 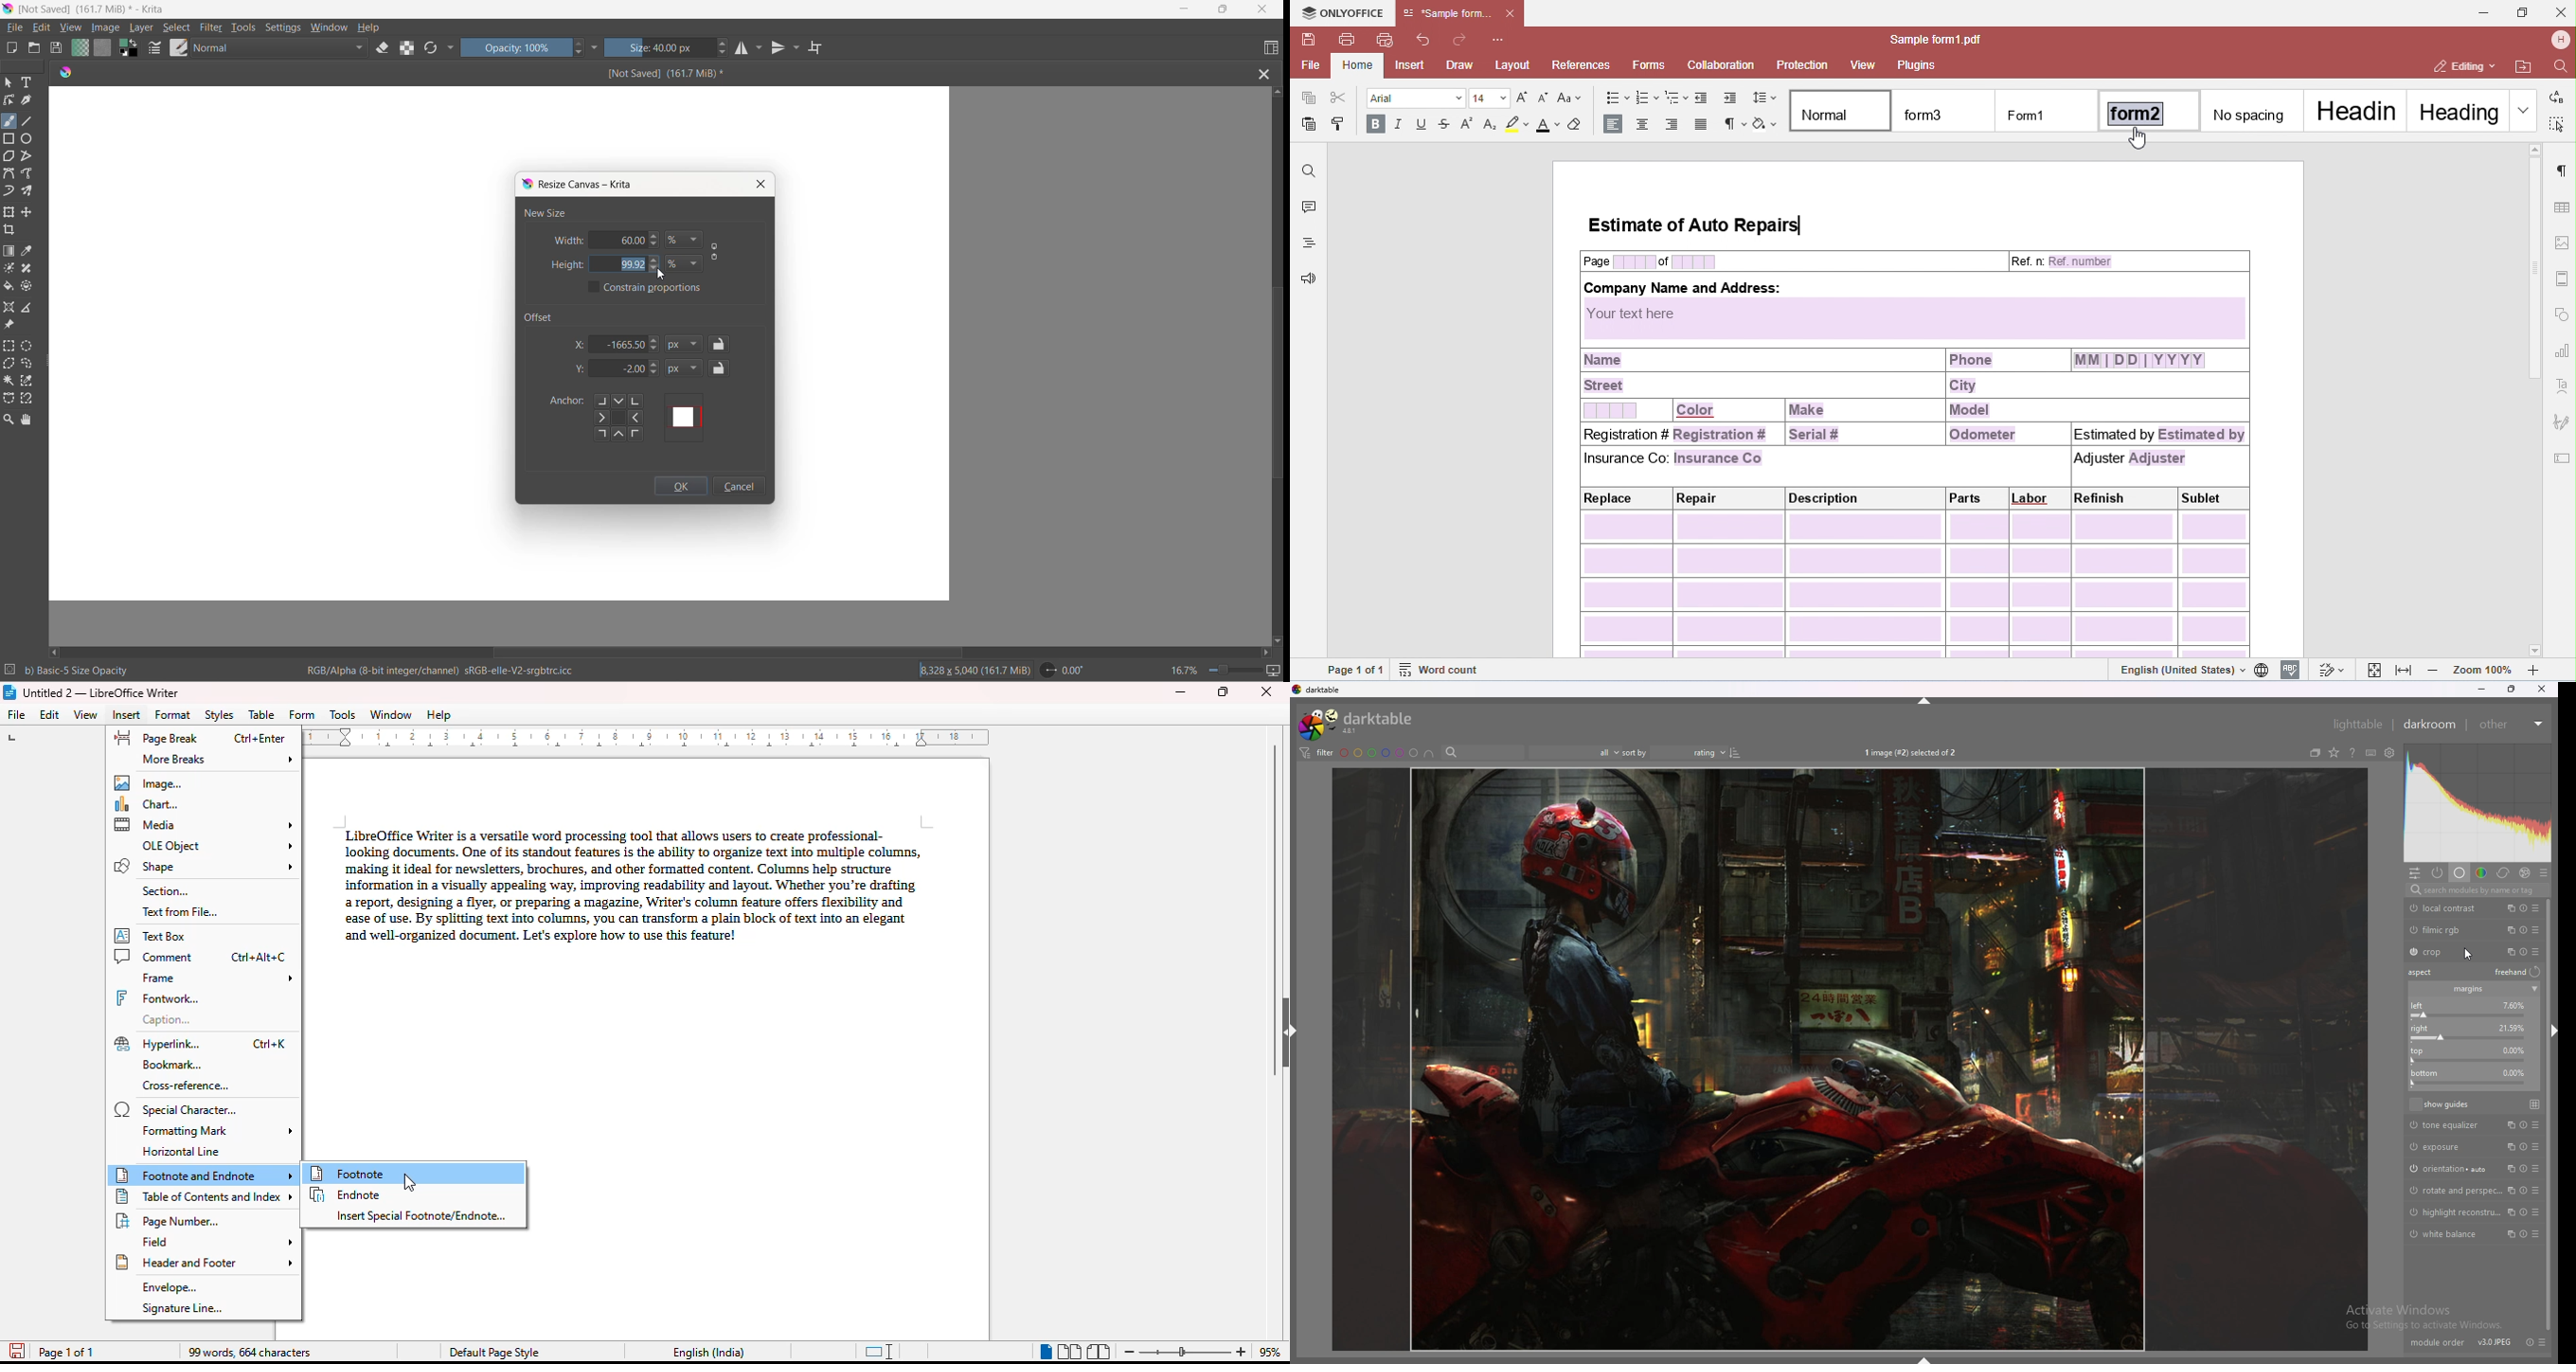 What do you see at coordinates (146, 783) in the screenshot?
I see `image` at bounding box center [146, 783].